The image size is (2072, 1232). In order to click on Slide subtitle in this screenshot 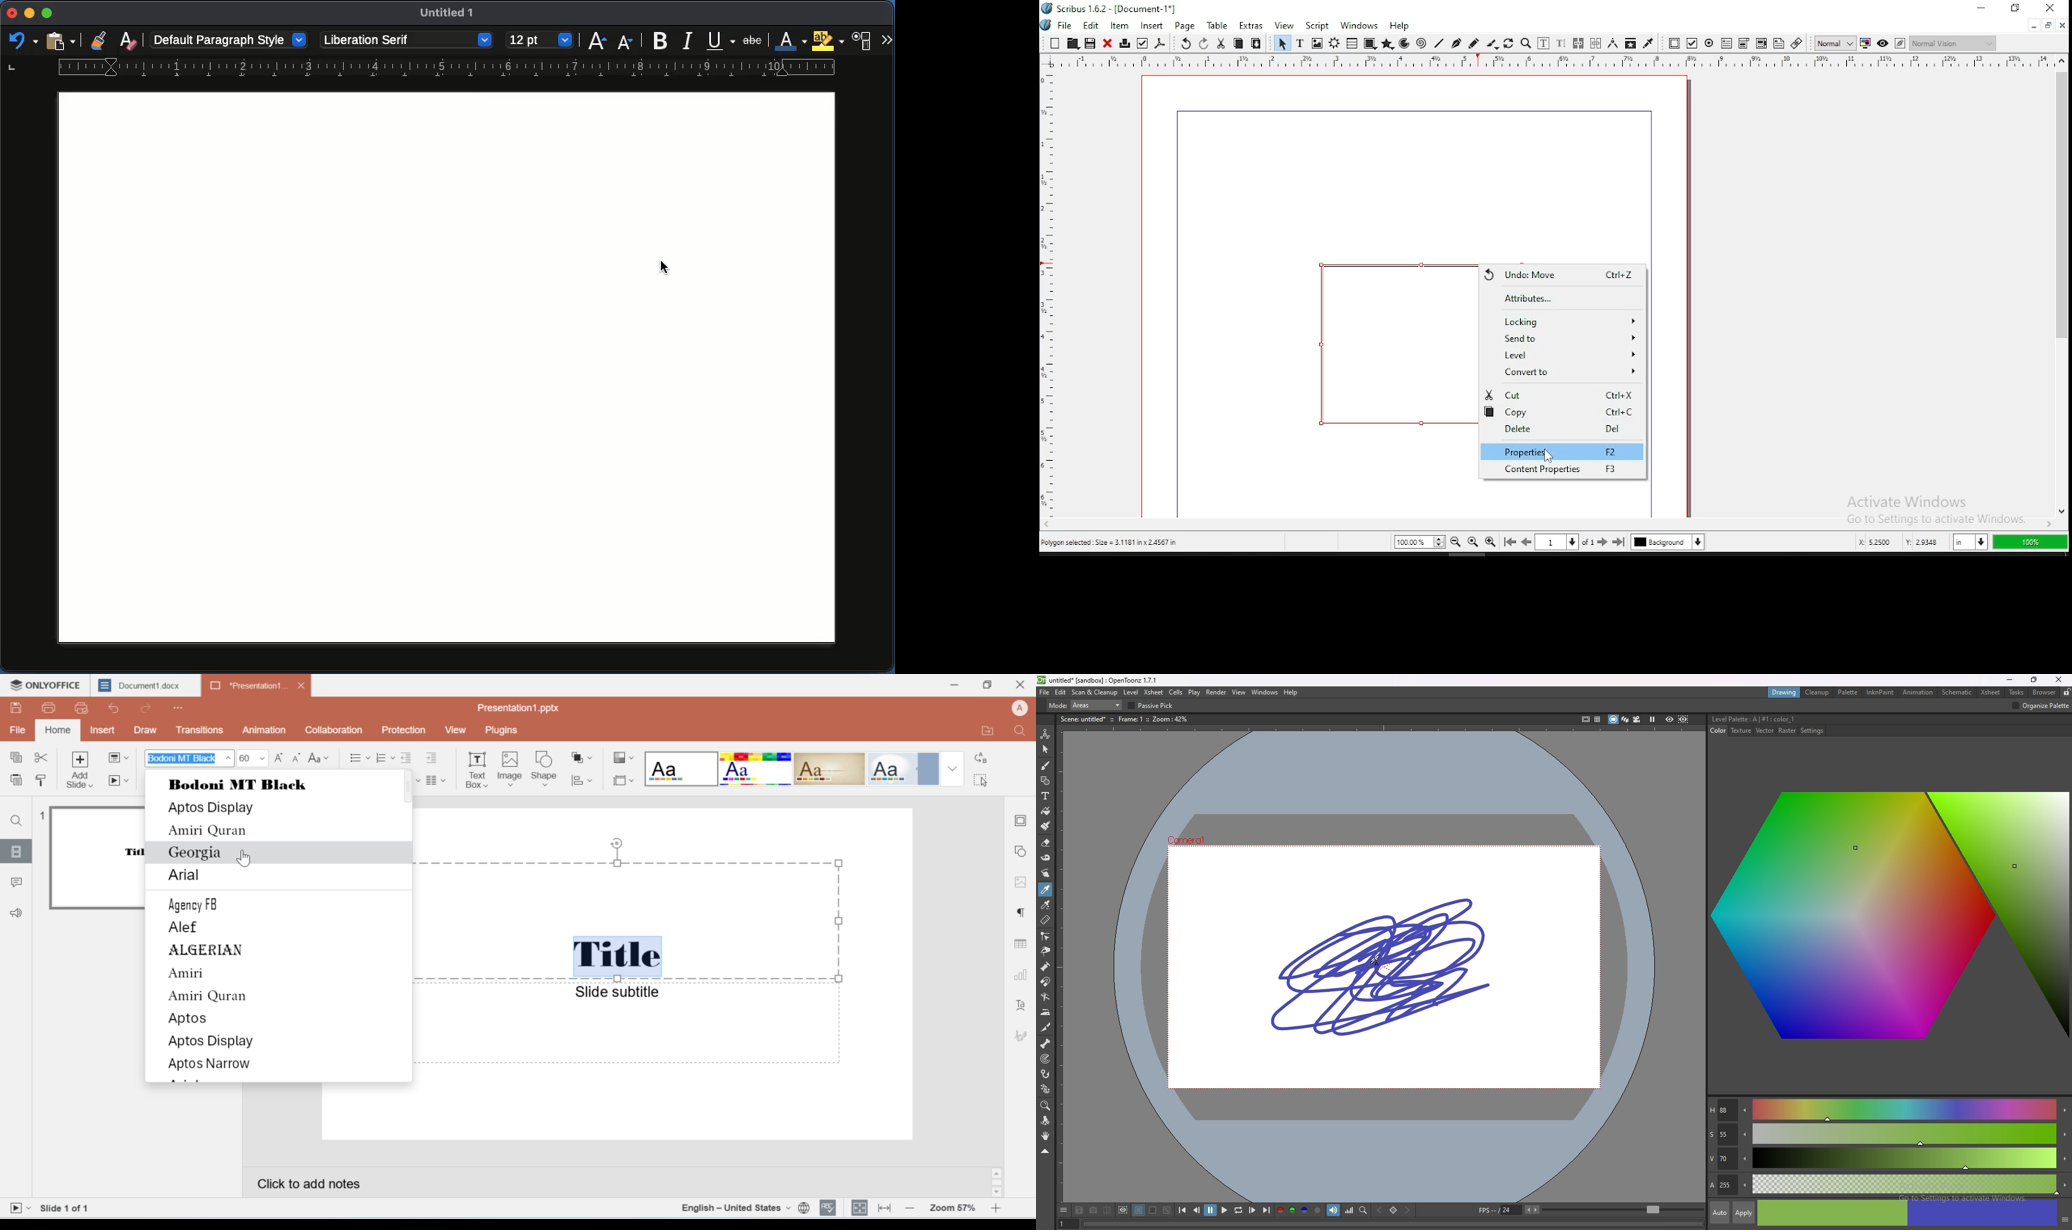, I will do `click(616, 993)`.